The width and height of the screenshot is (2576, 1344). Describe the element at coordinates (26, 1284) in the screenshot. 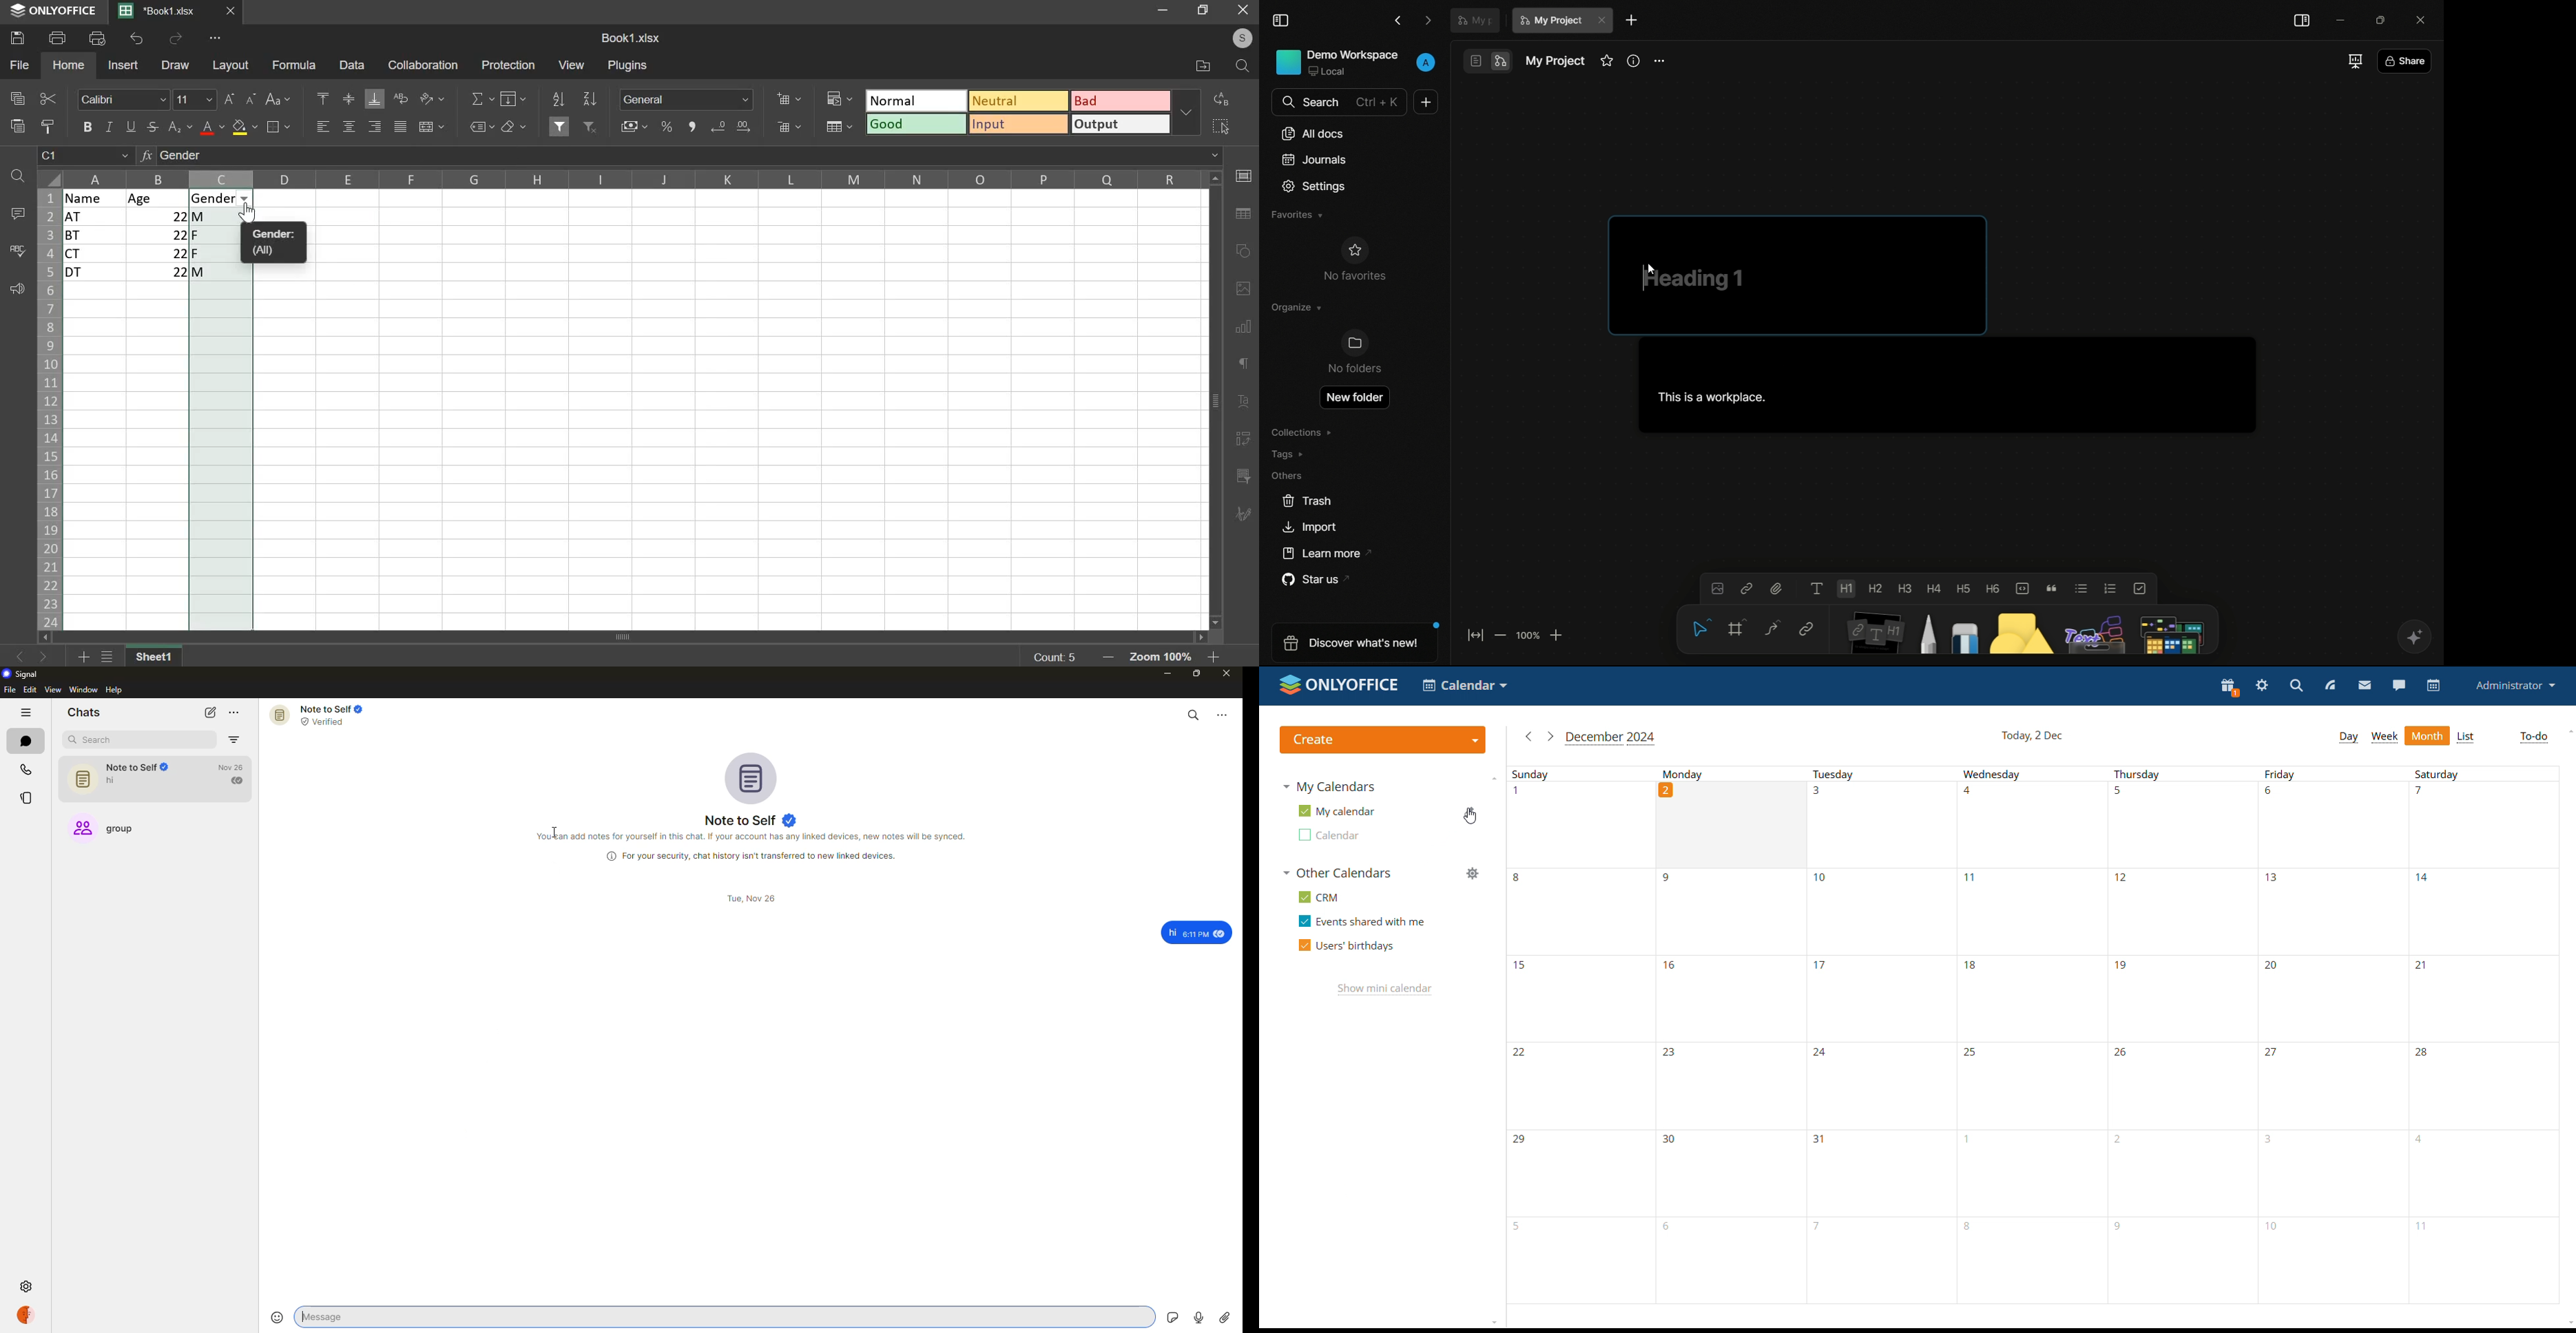

I see `settings` at that location.